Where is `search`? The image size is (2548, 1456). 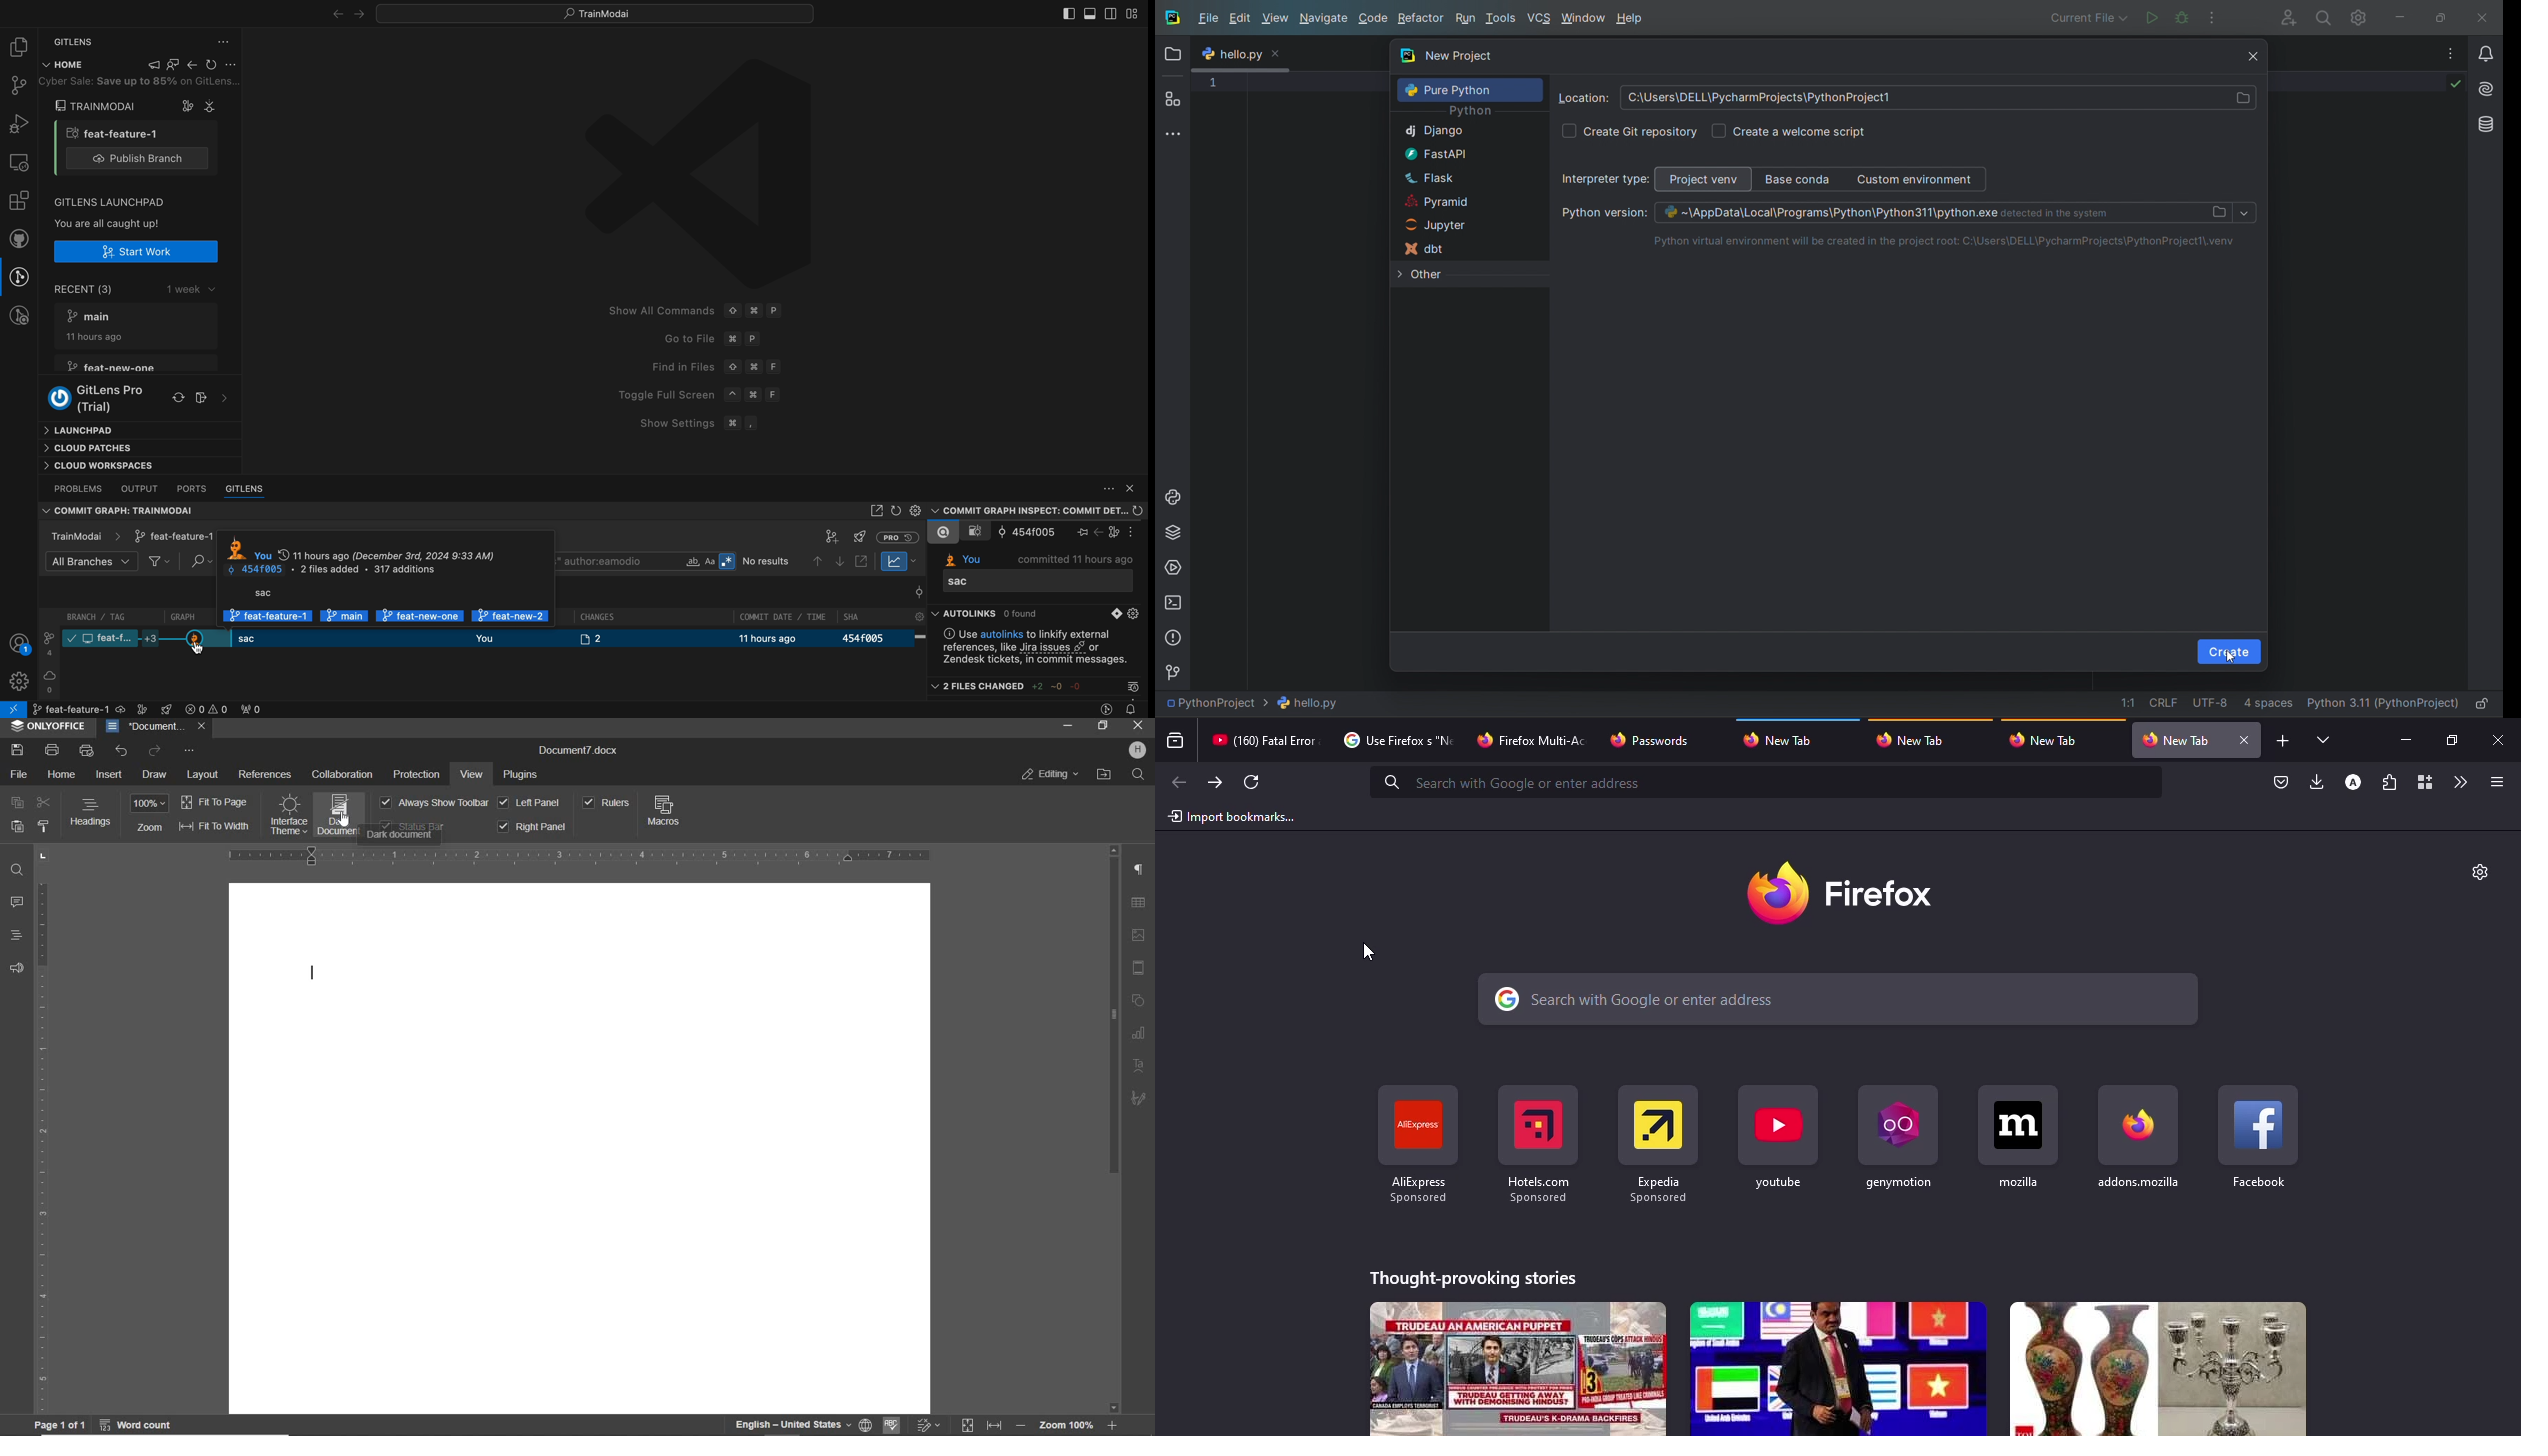 search is located at coordinates (1522, 782).